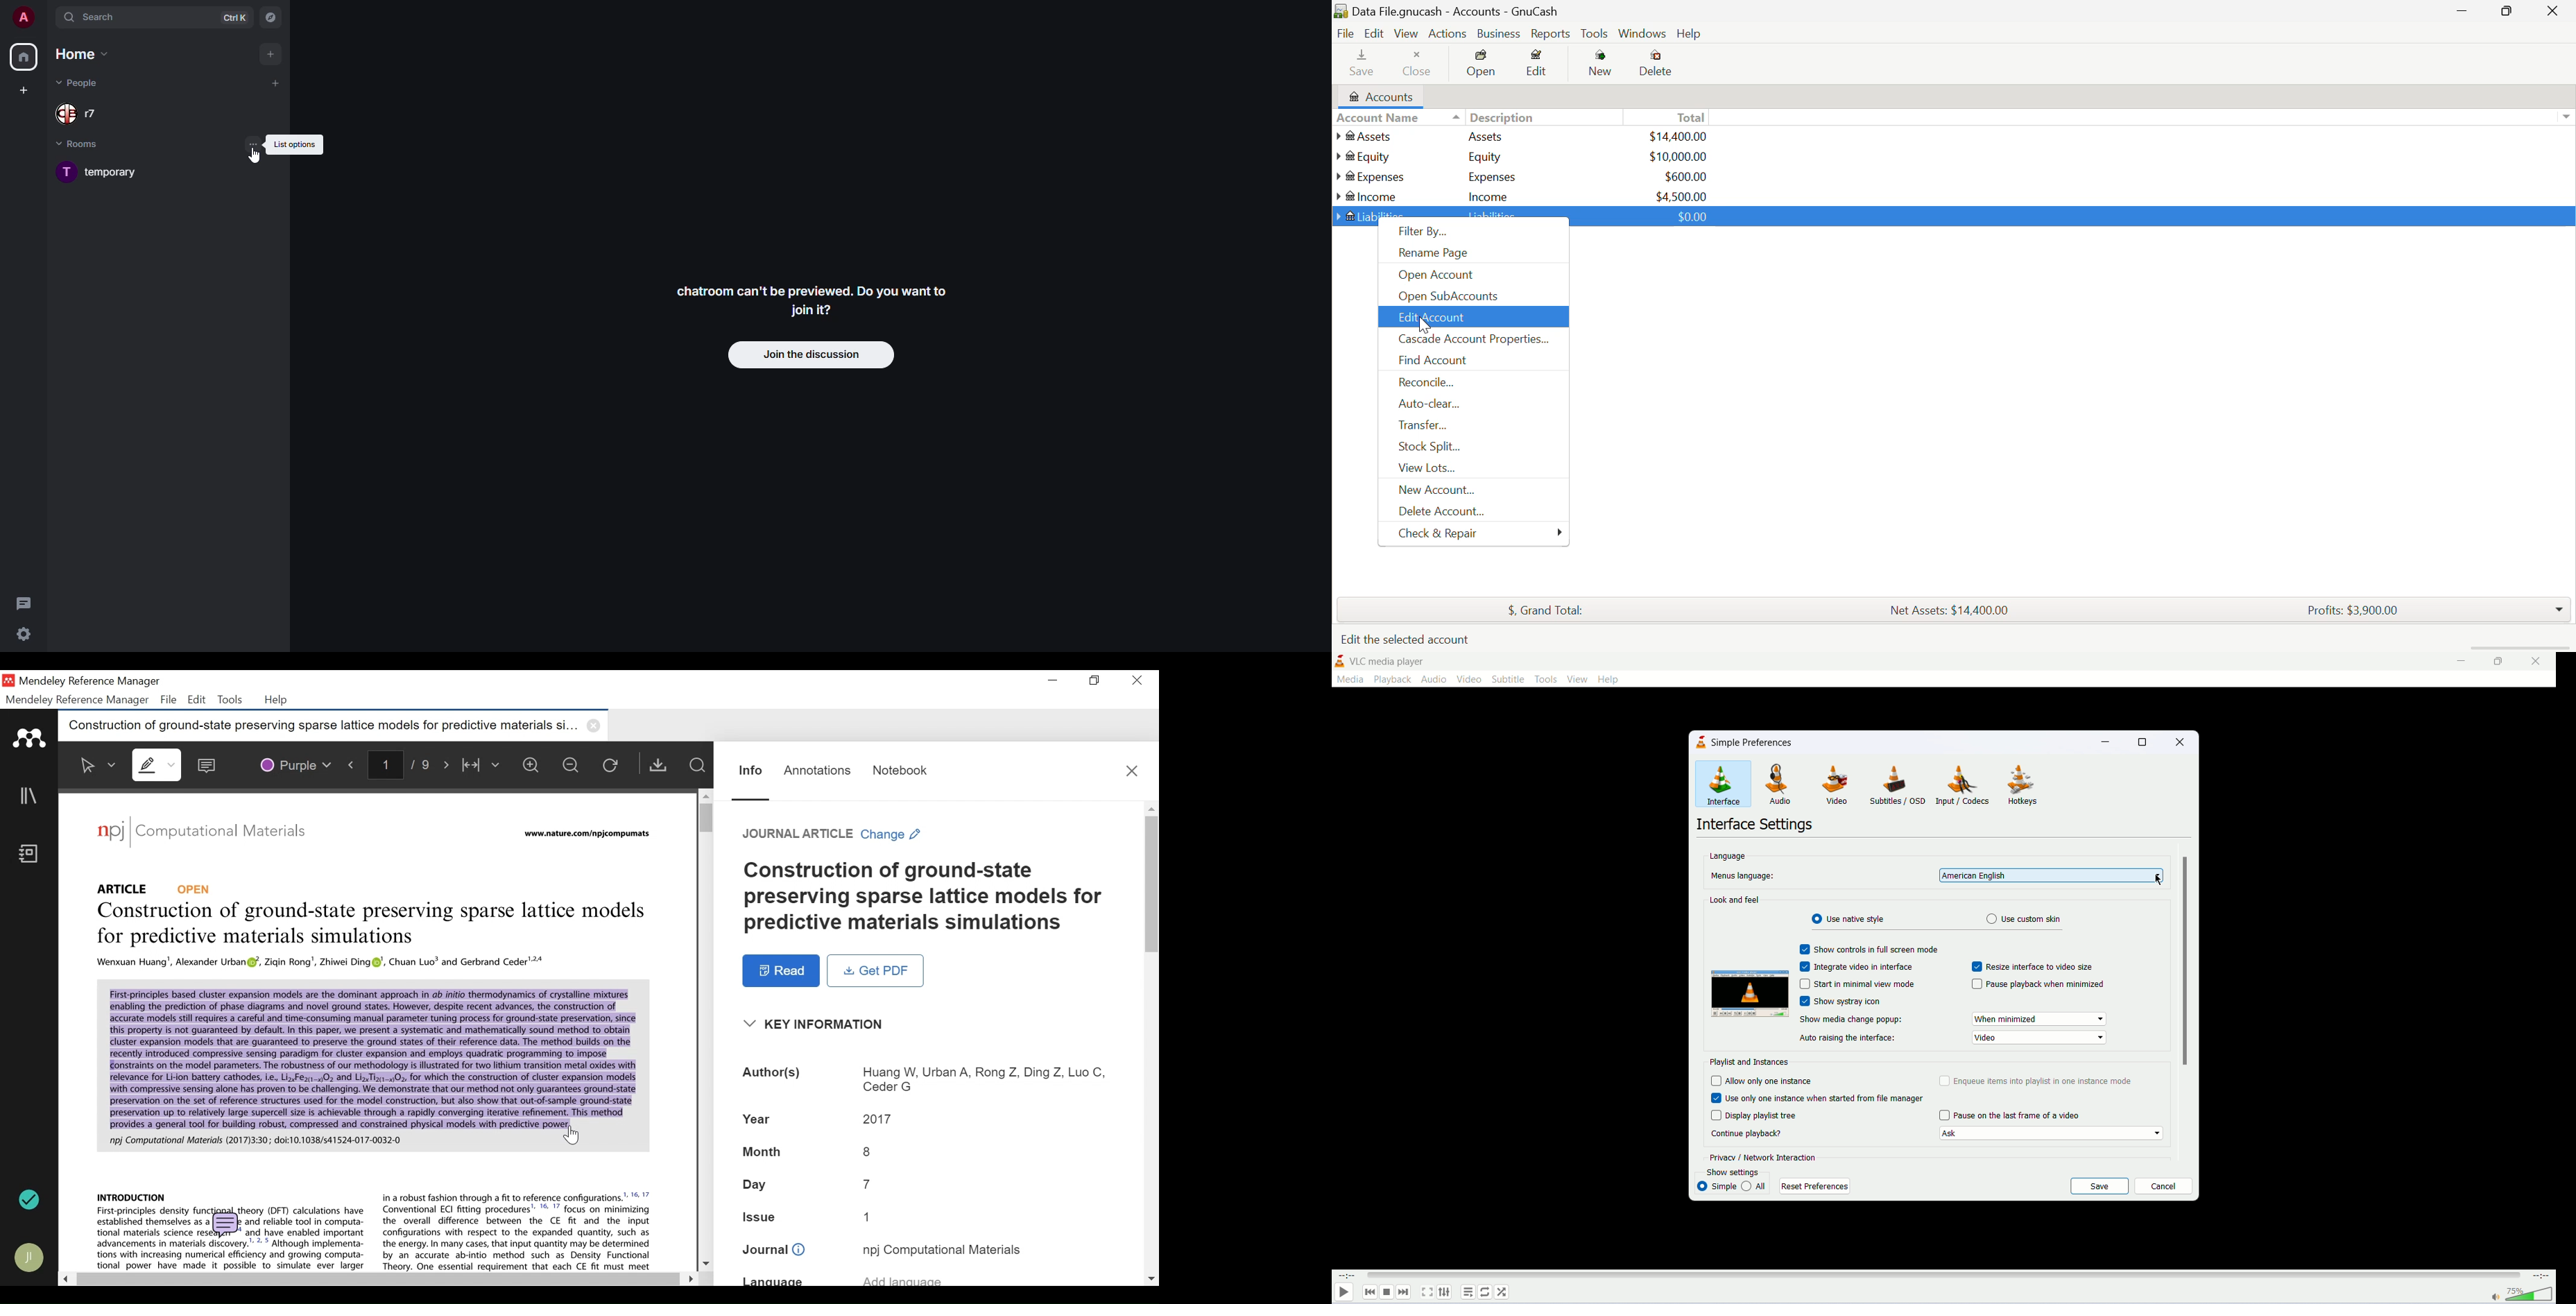 This screenshot has height=1316, width=2576. What do you see at coordinates (195, 700) in the screenshot?
I see `Edit` at bounding box center [195, 700].